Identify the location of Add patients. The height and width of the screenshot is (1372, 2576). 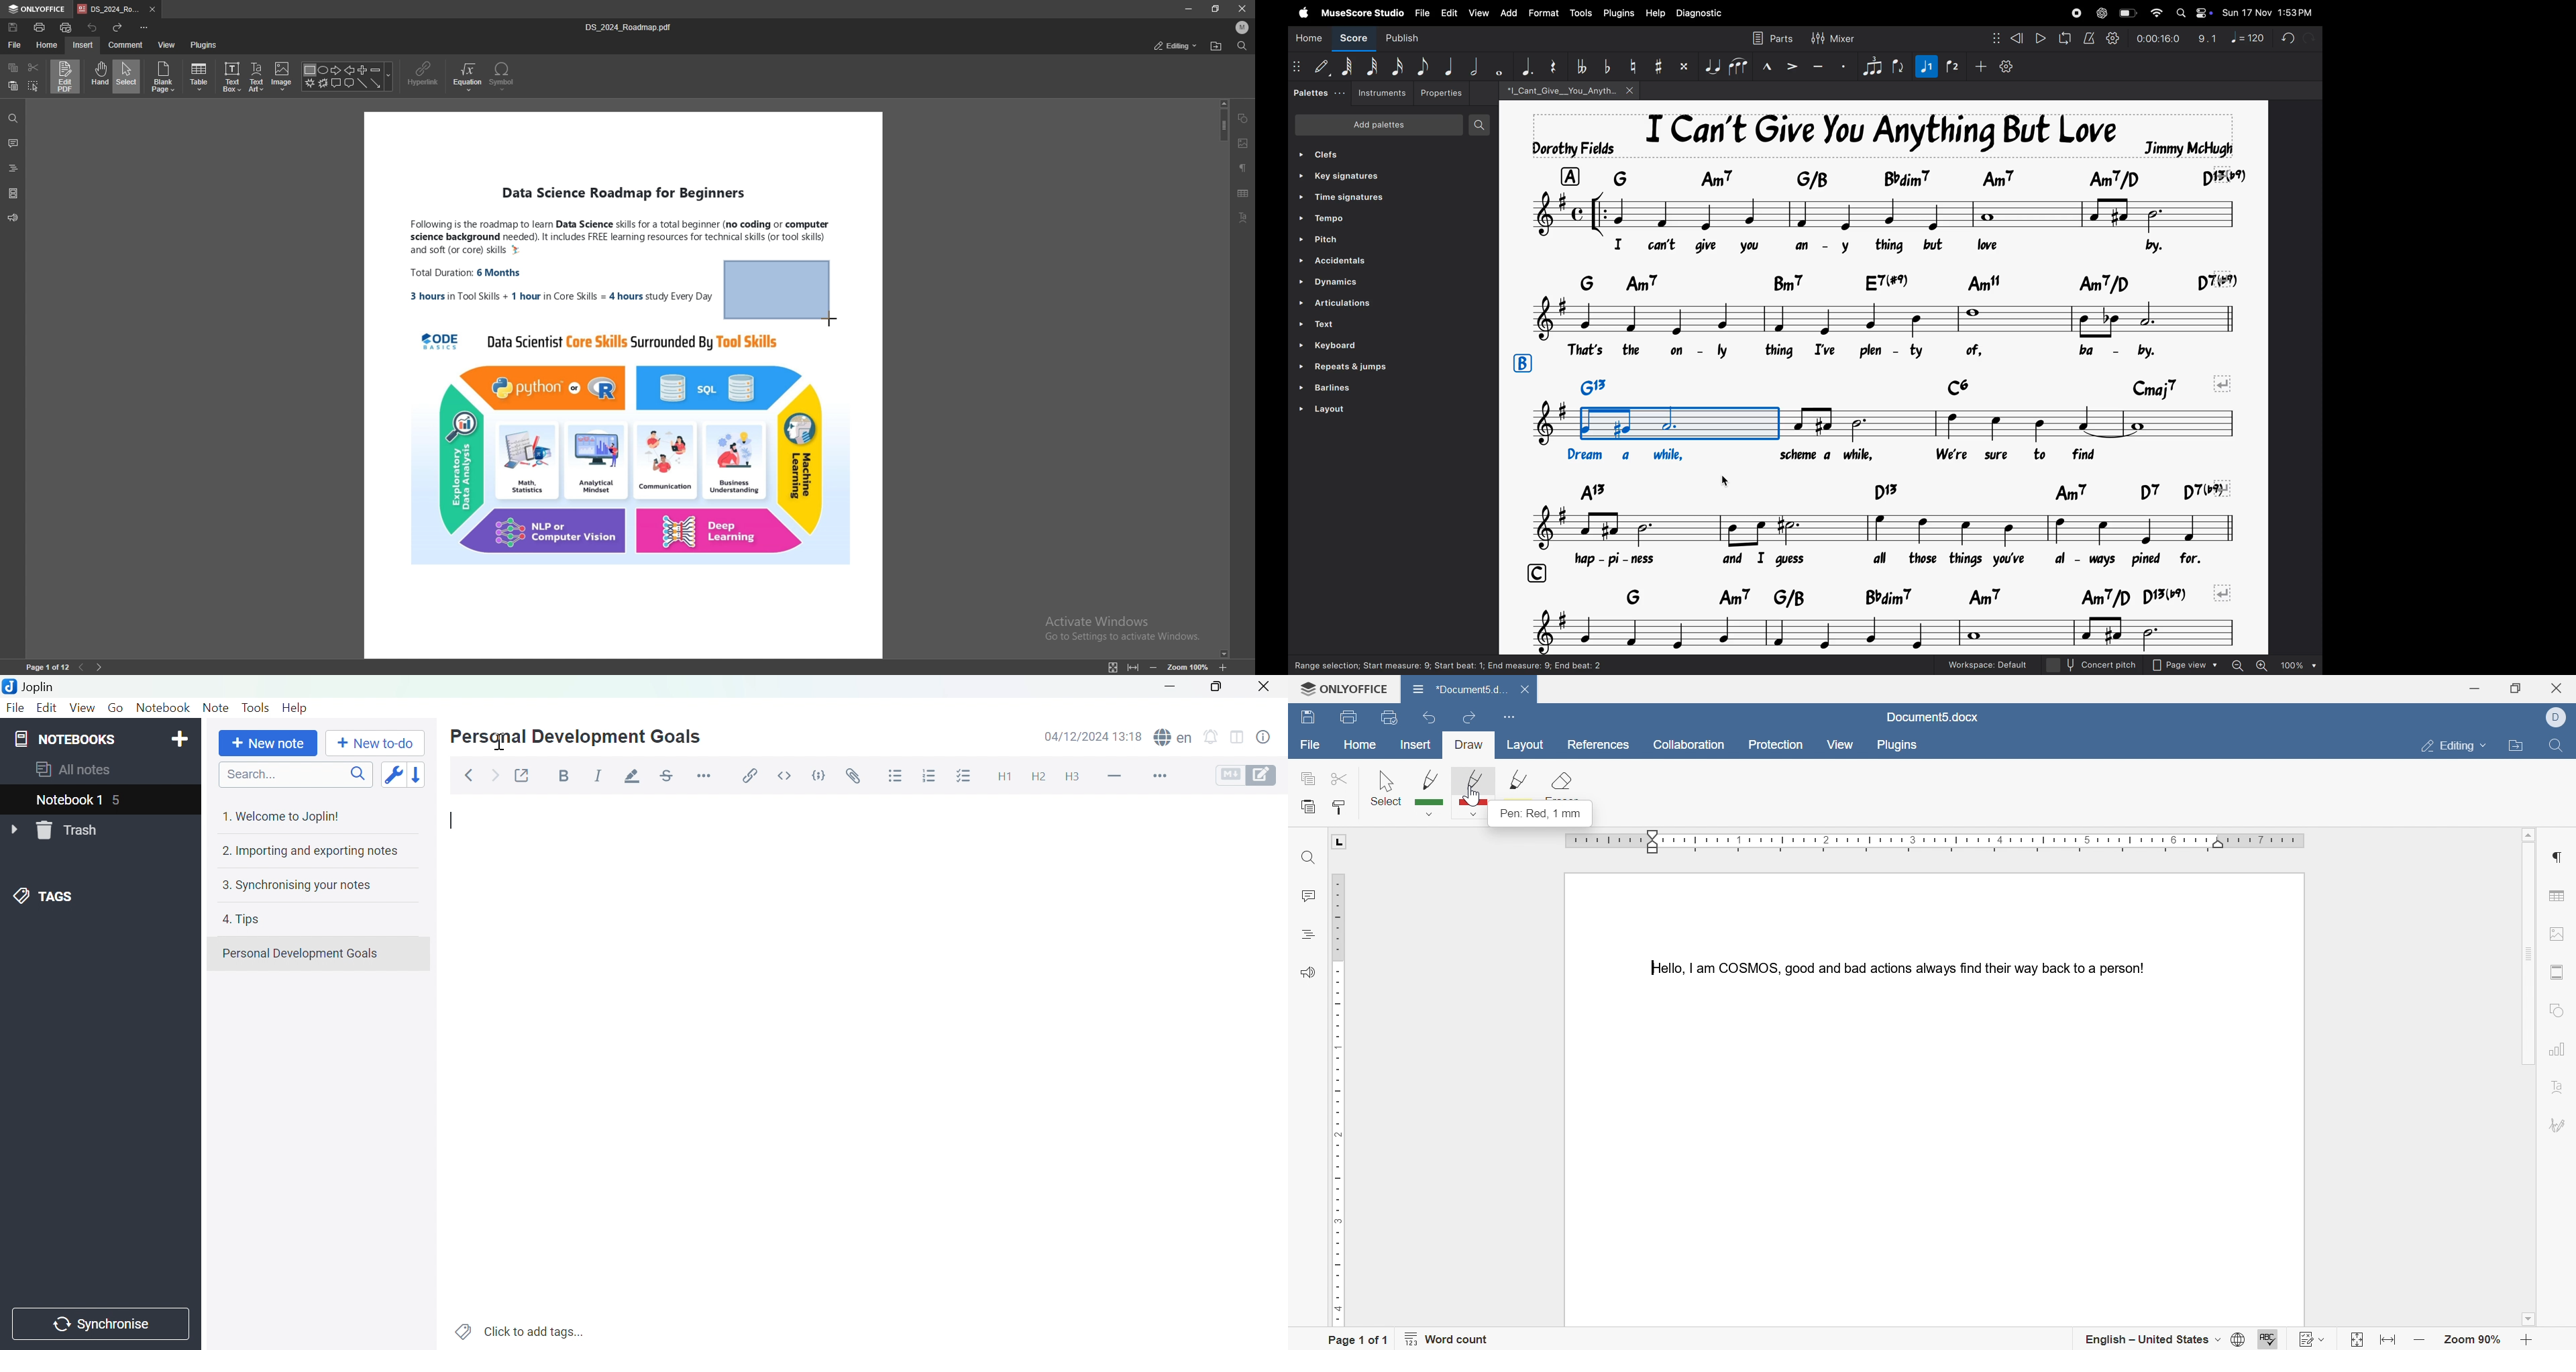
(1379, 125).